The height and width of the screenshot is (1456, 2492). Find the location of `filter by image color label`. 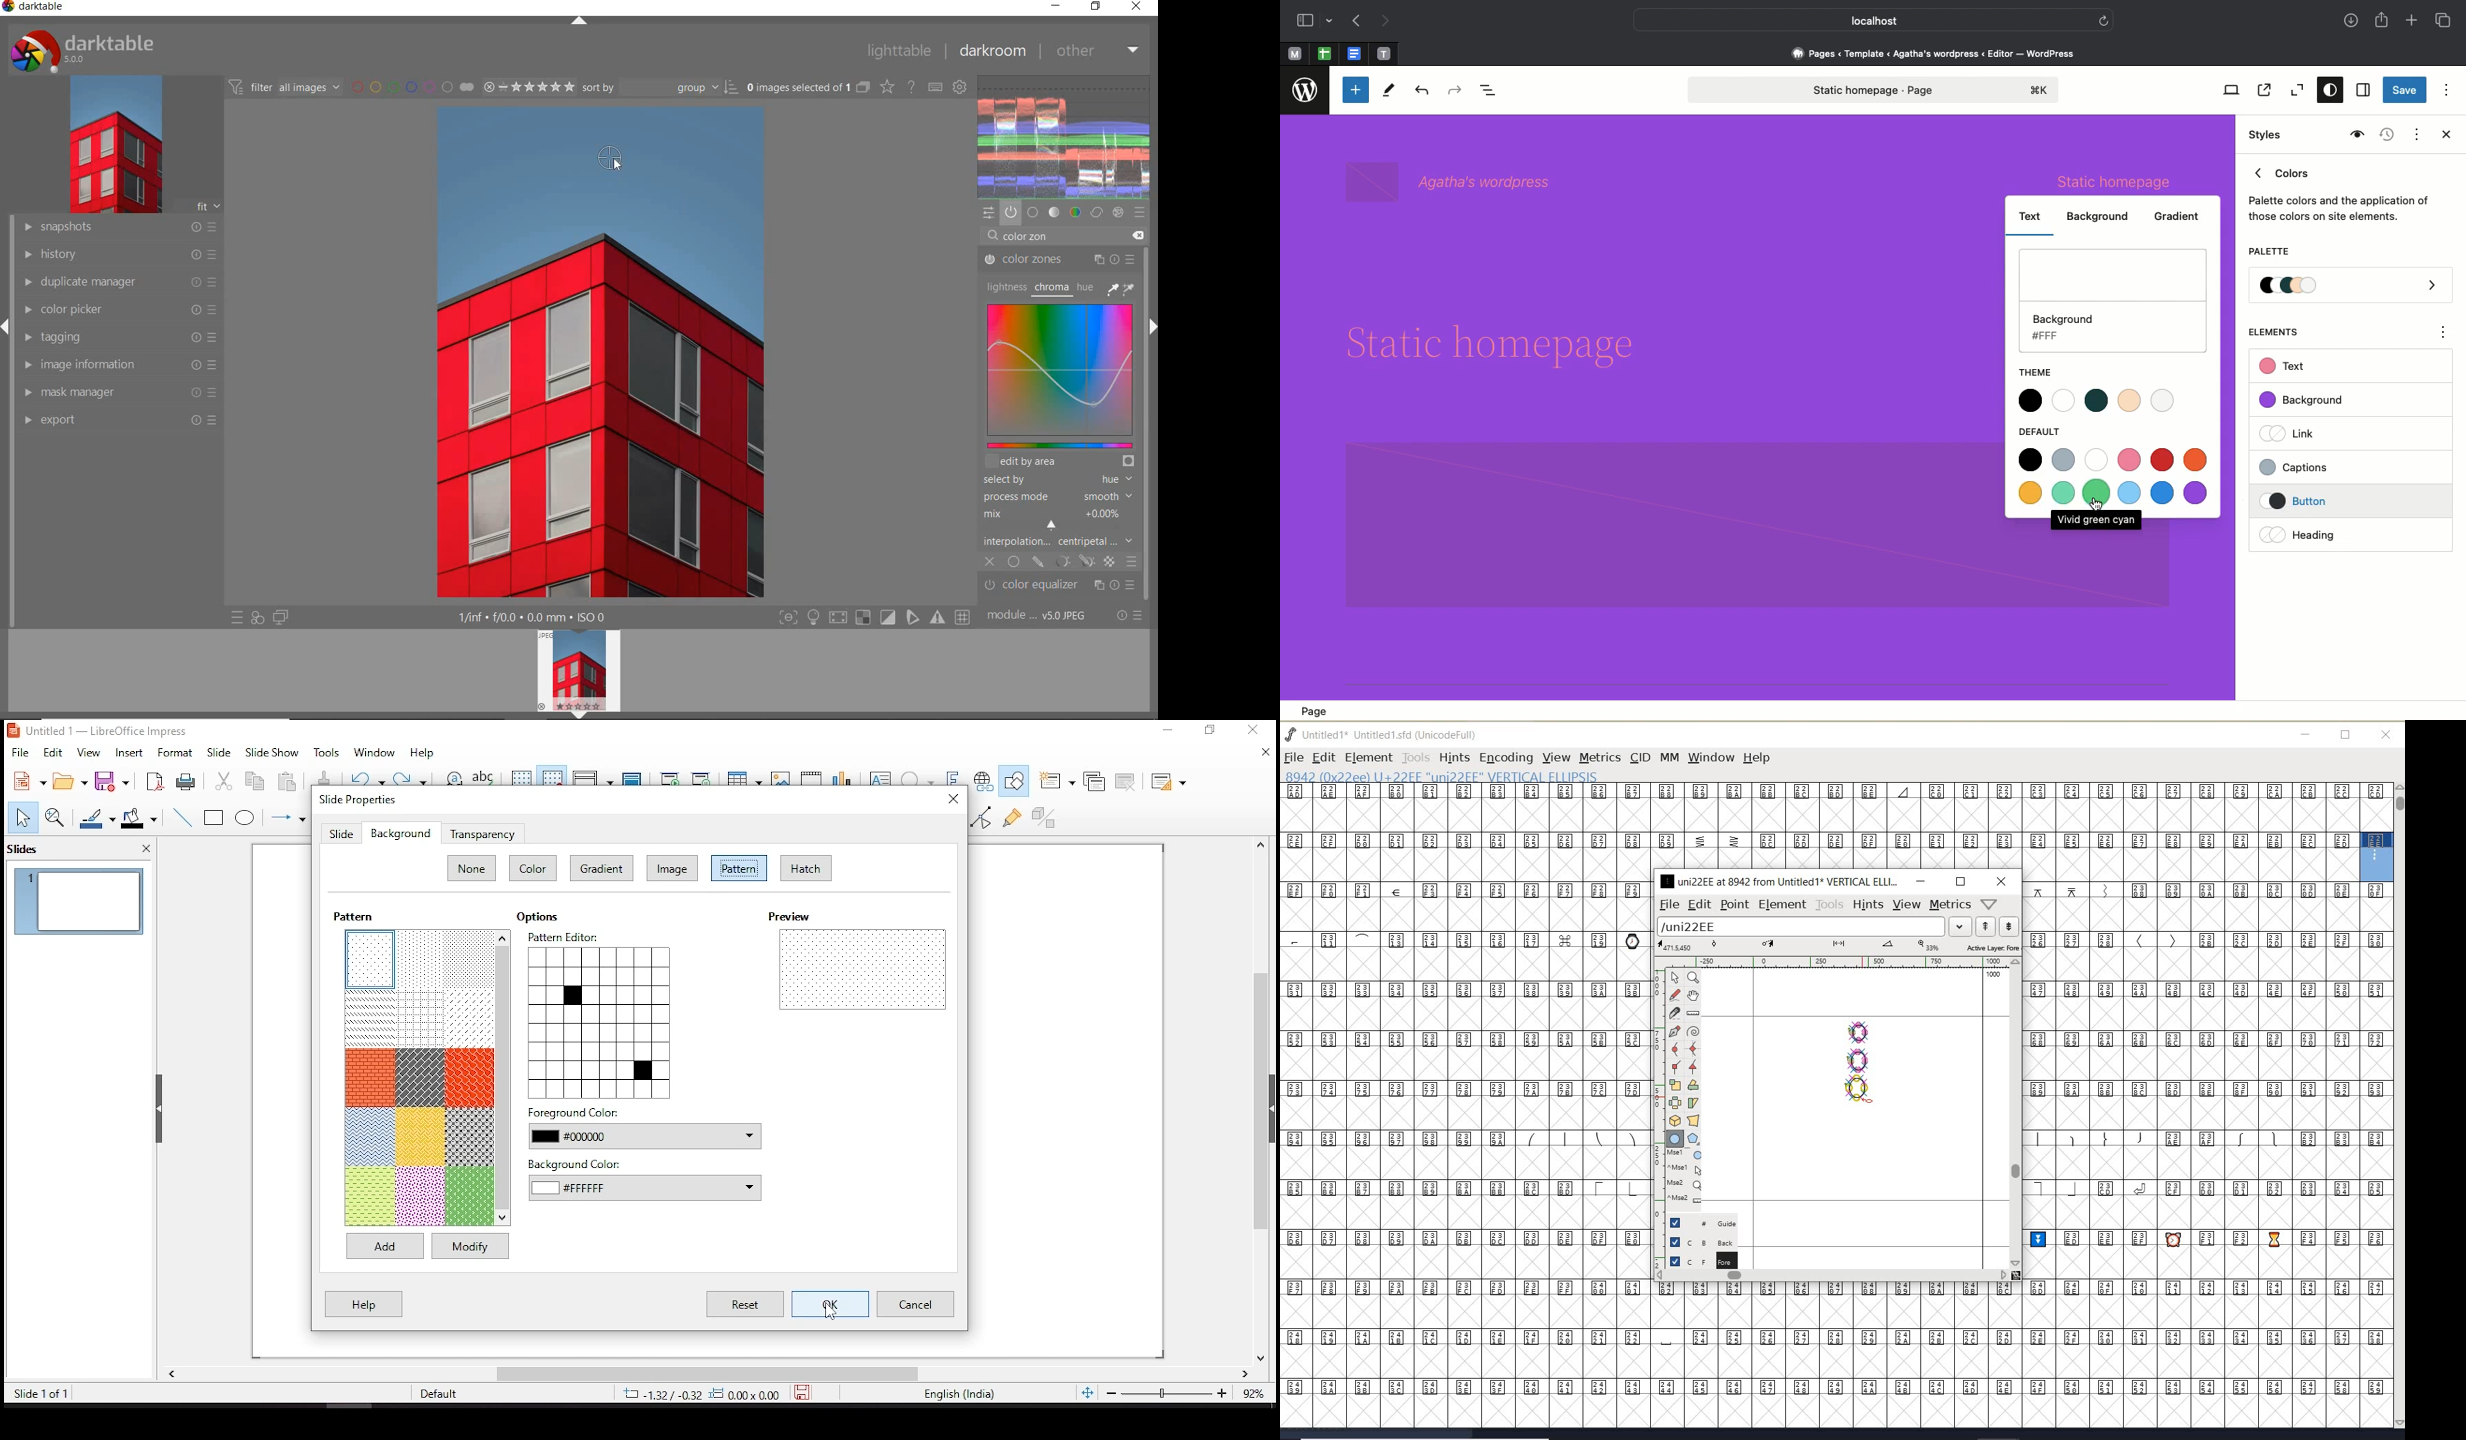

filter by image color label is located at coordinates (412, 87).